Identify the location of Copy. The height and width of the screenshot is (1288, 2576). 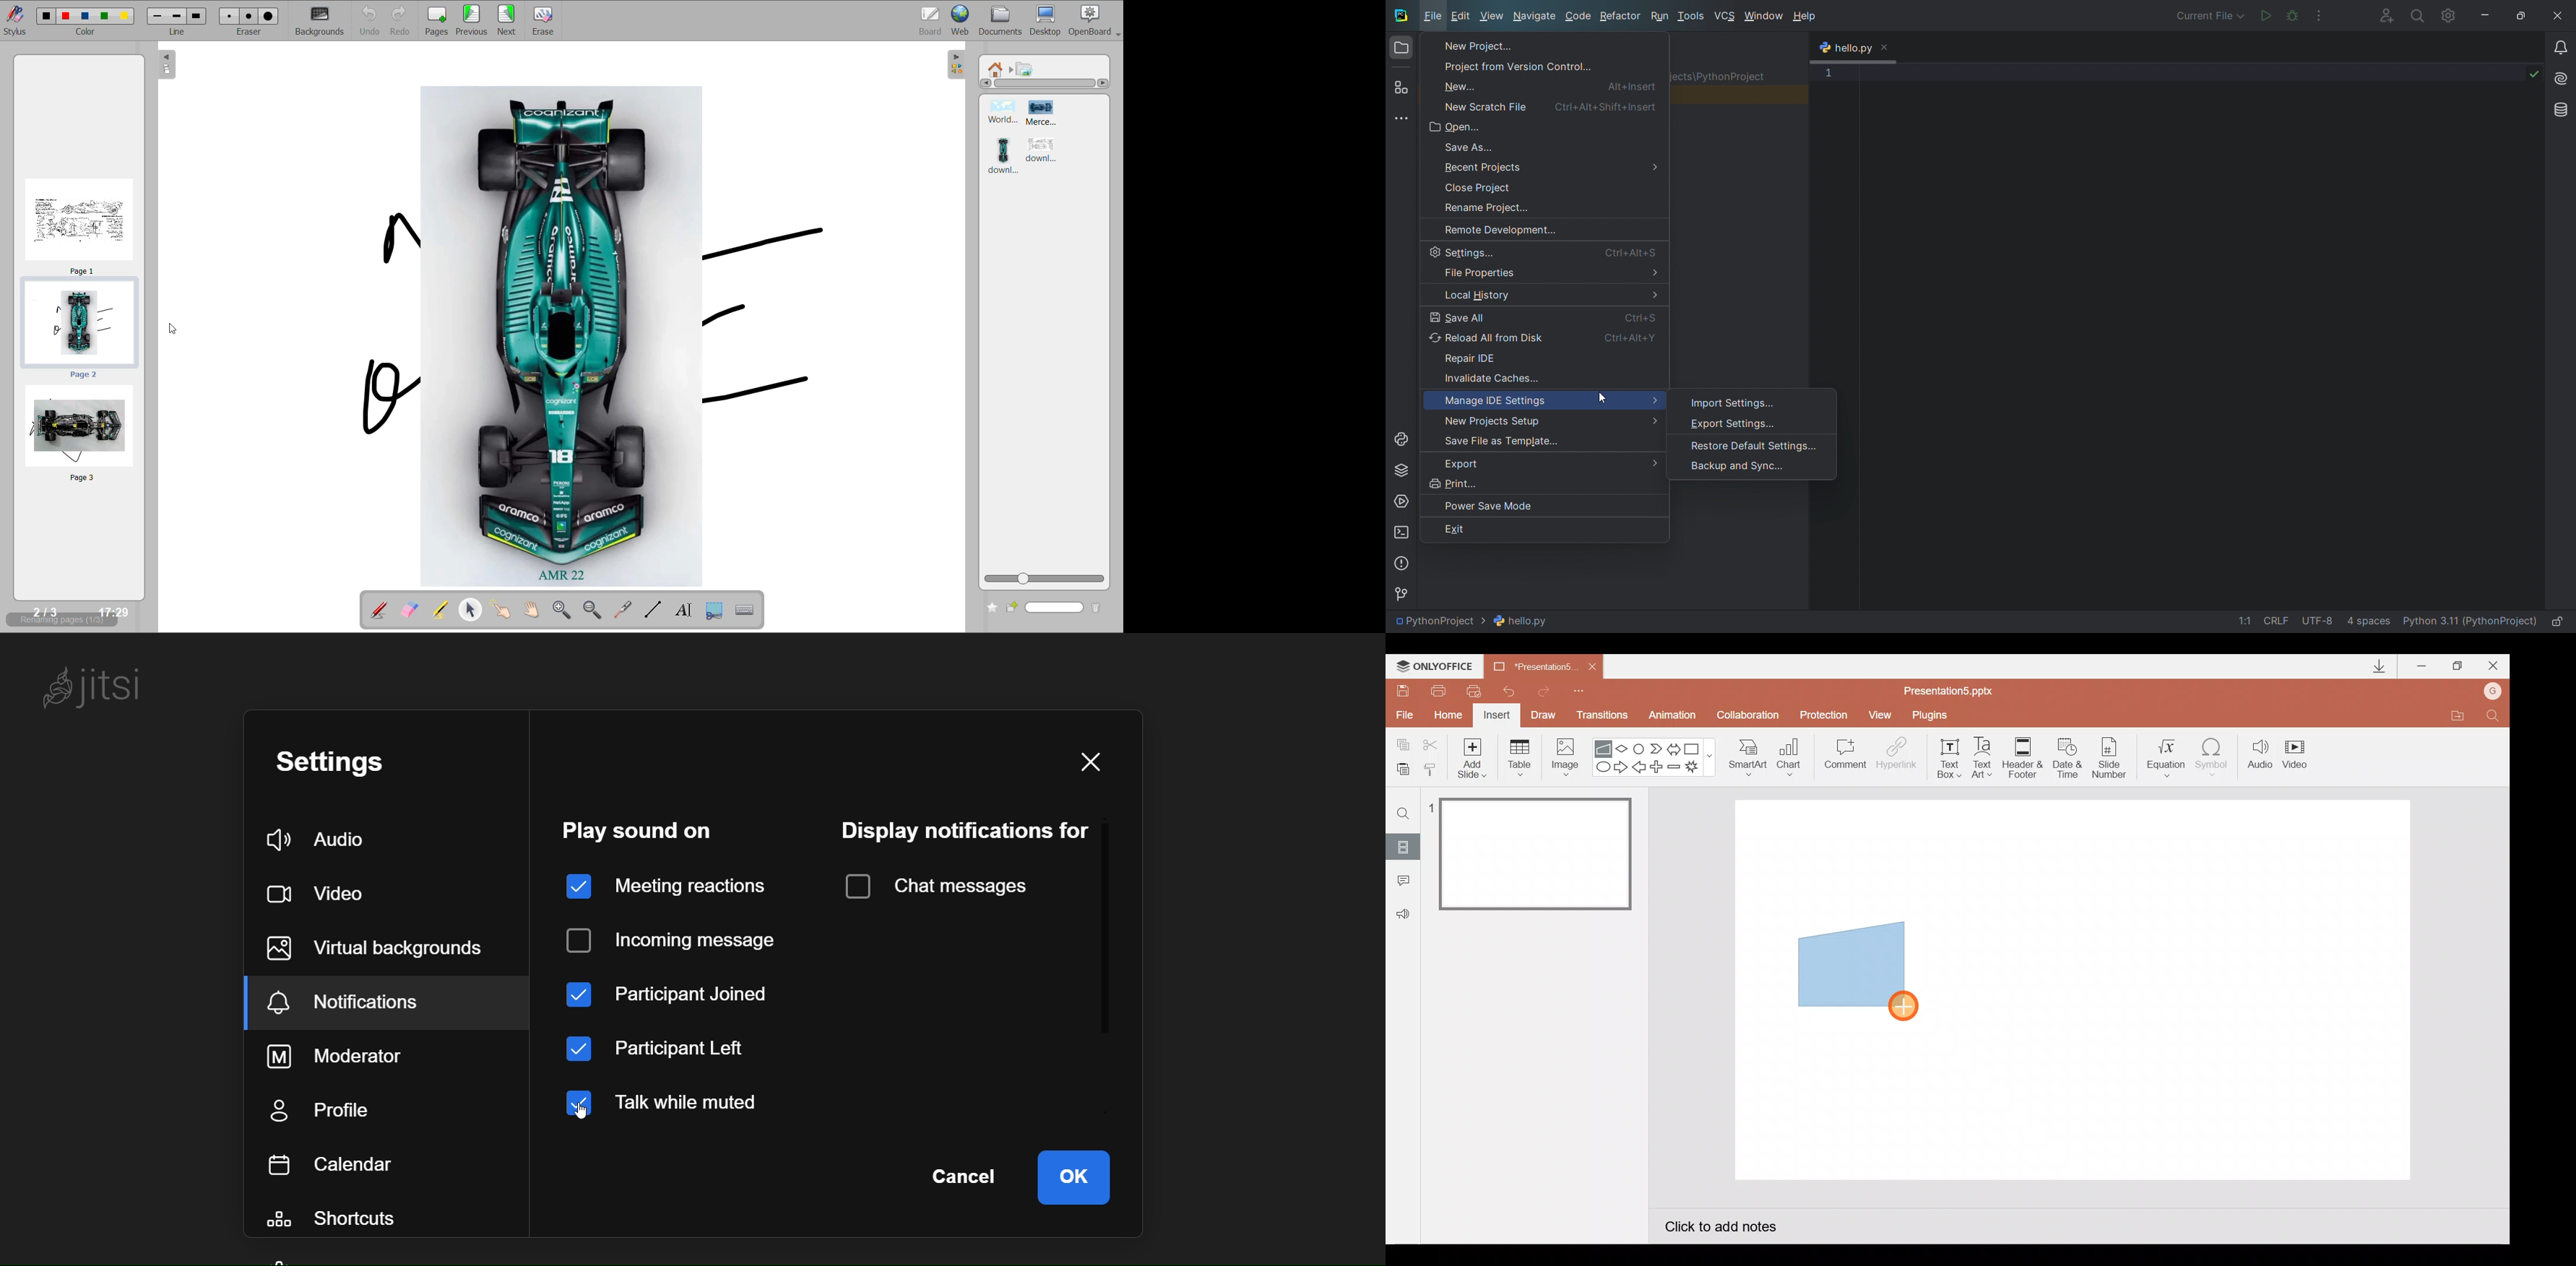
(1401, 743).